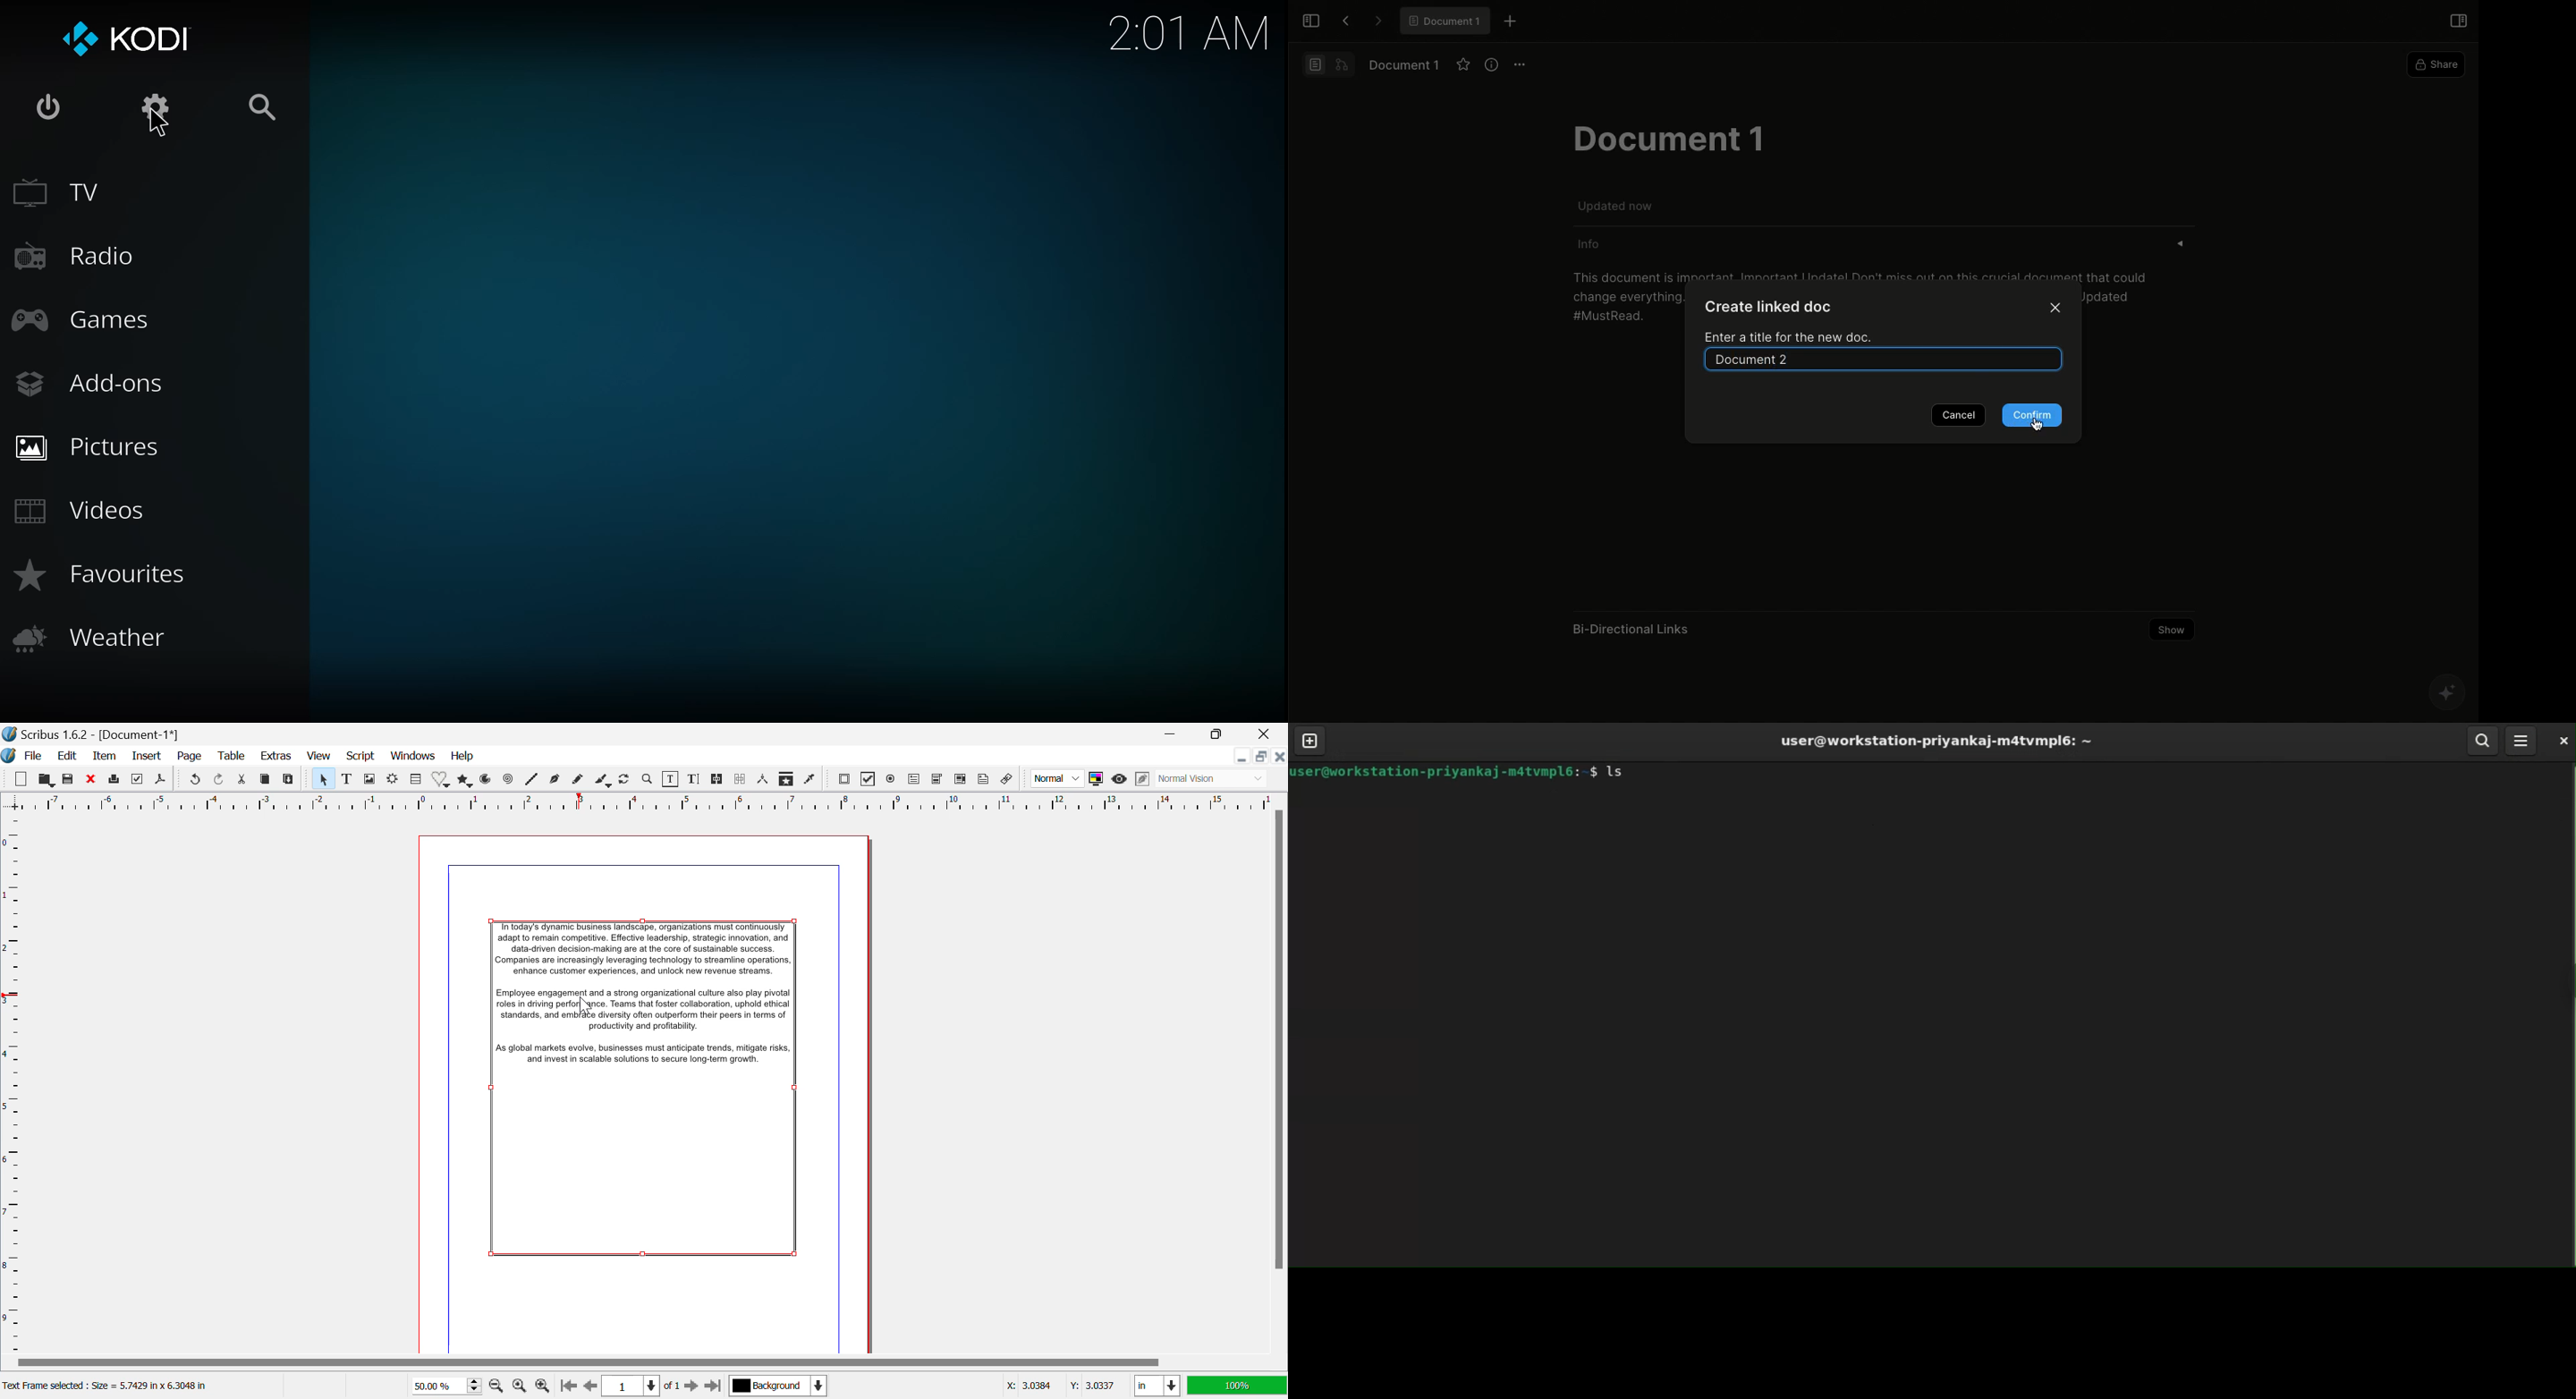 Image resolution: width=2576 pixels, height=1400 pixels. Describe the element at coordinates (693, 1386) in the screenshot. I see `Next Page` at that location.